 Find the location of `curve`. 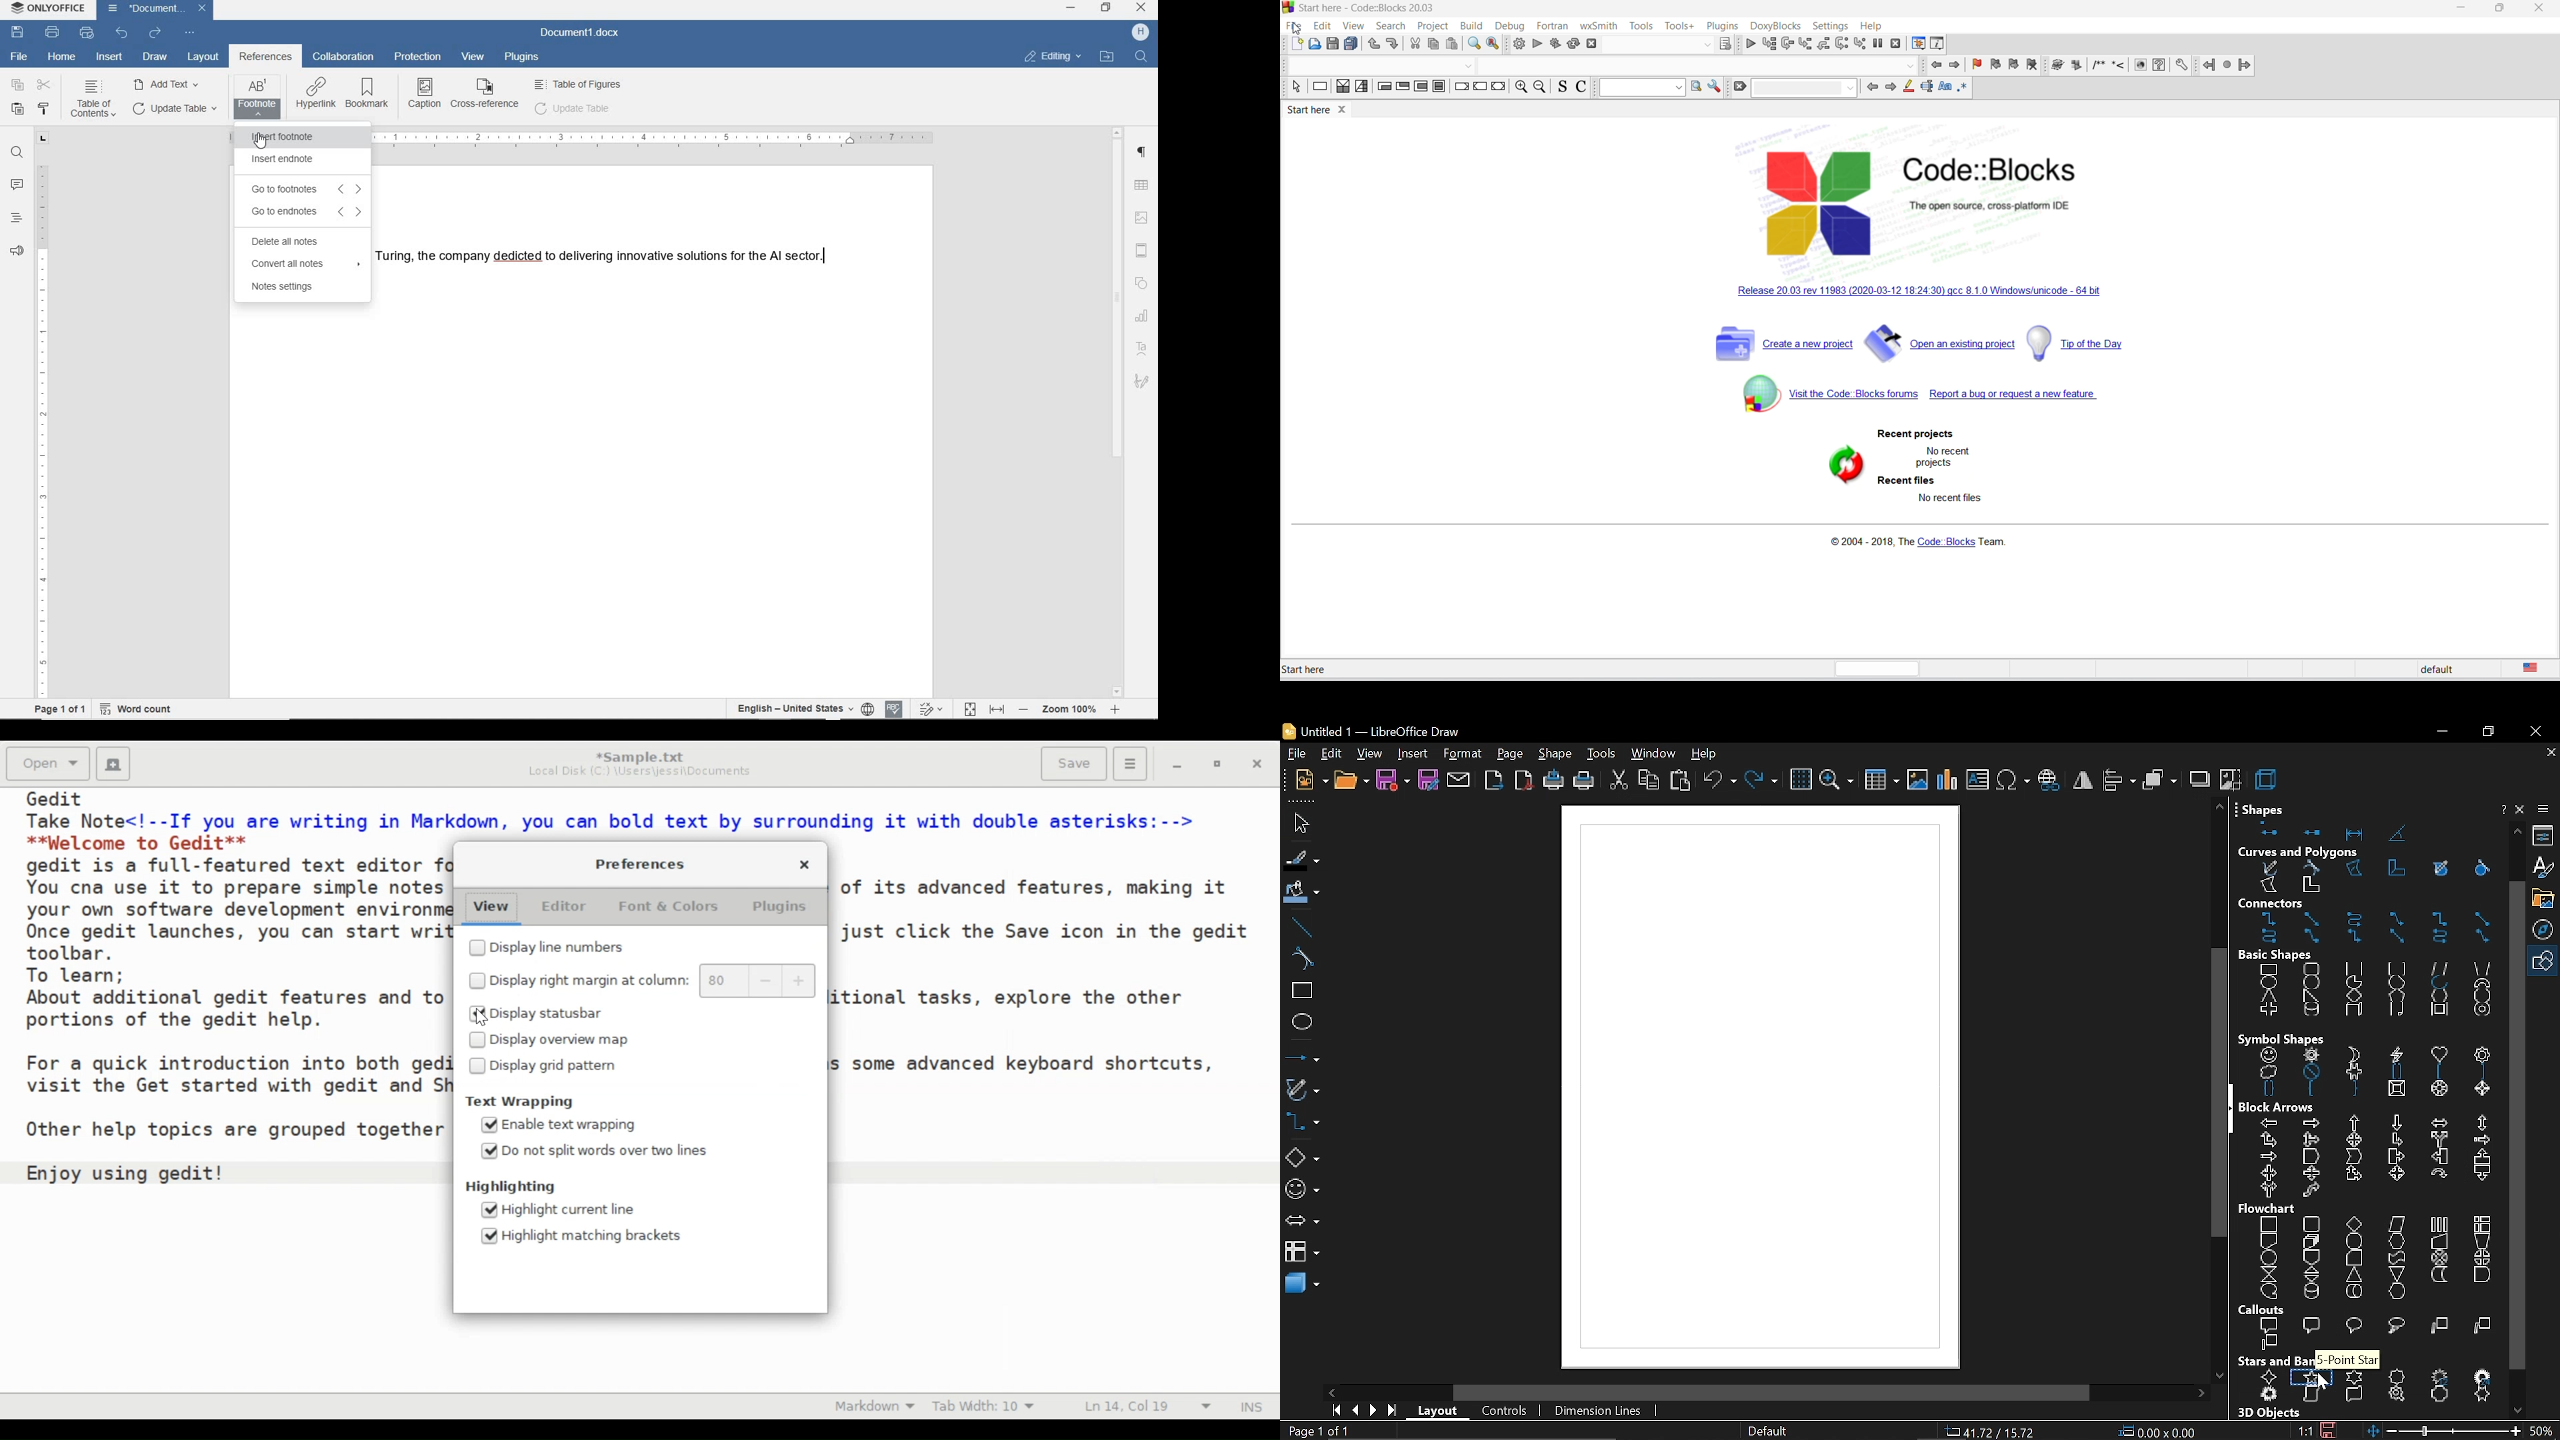

curve is located at coordinates (1298, 958).